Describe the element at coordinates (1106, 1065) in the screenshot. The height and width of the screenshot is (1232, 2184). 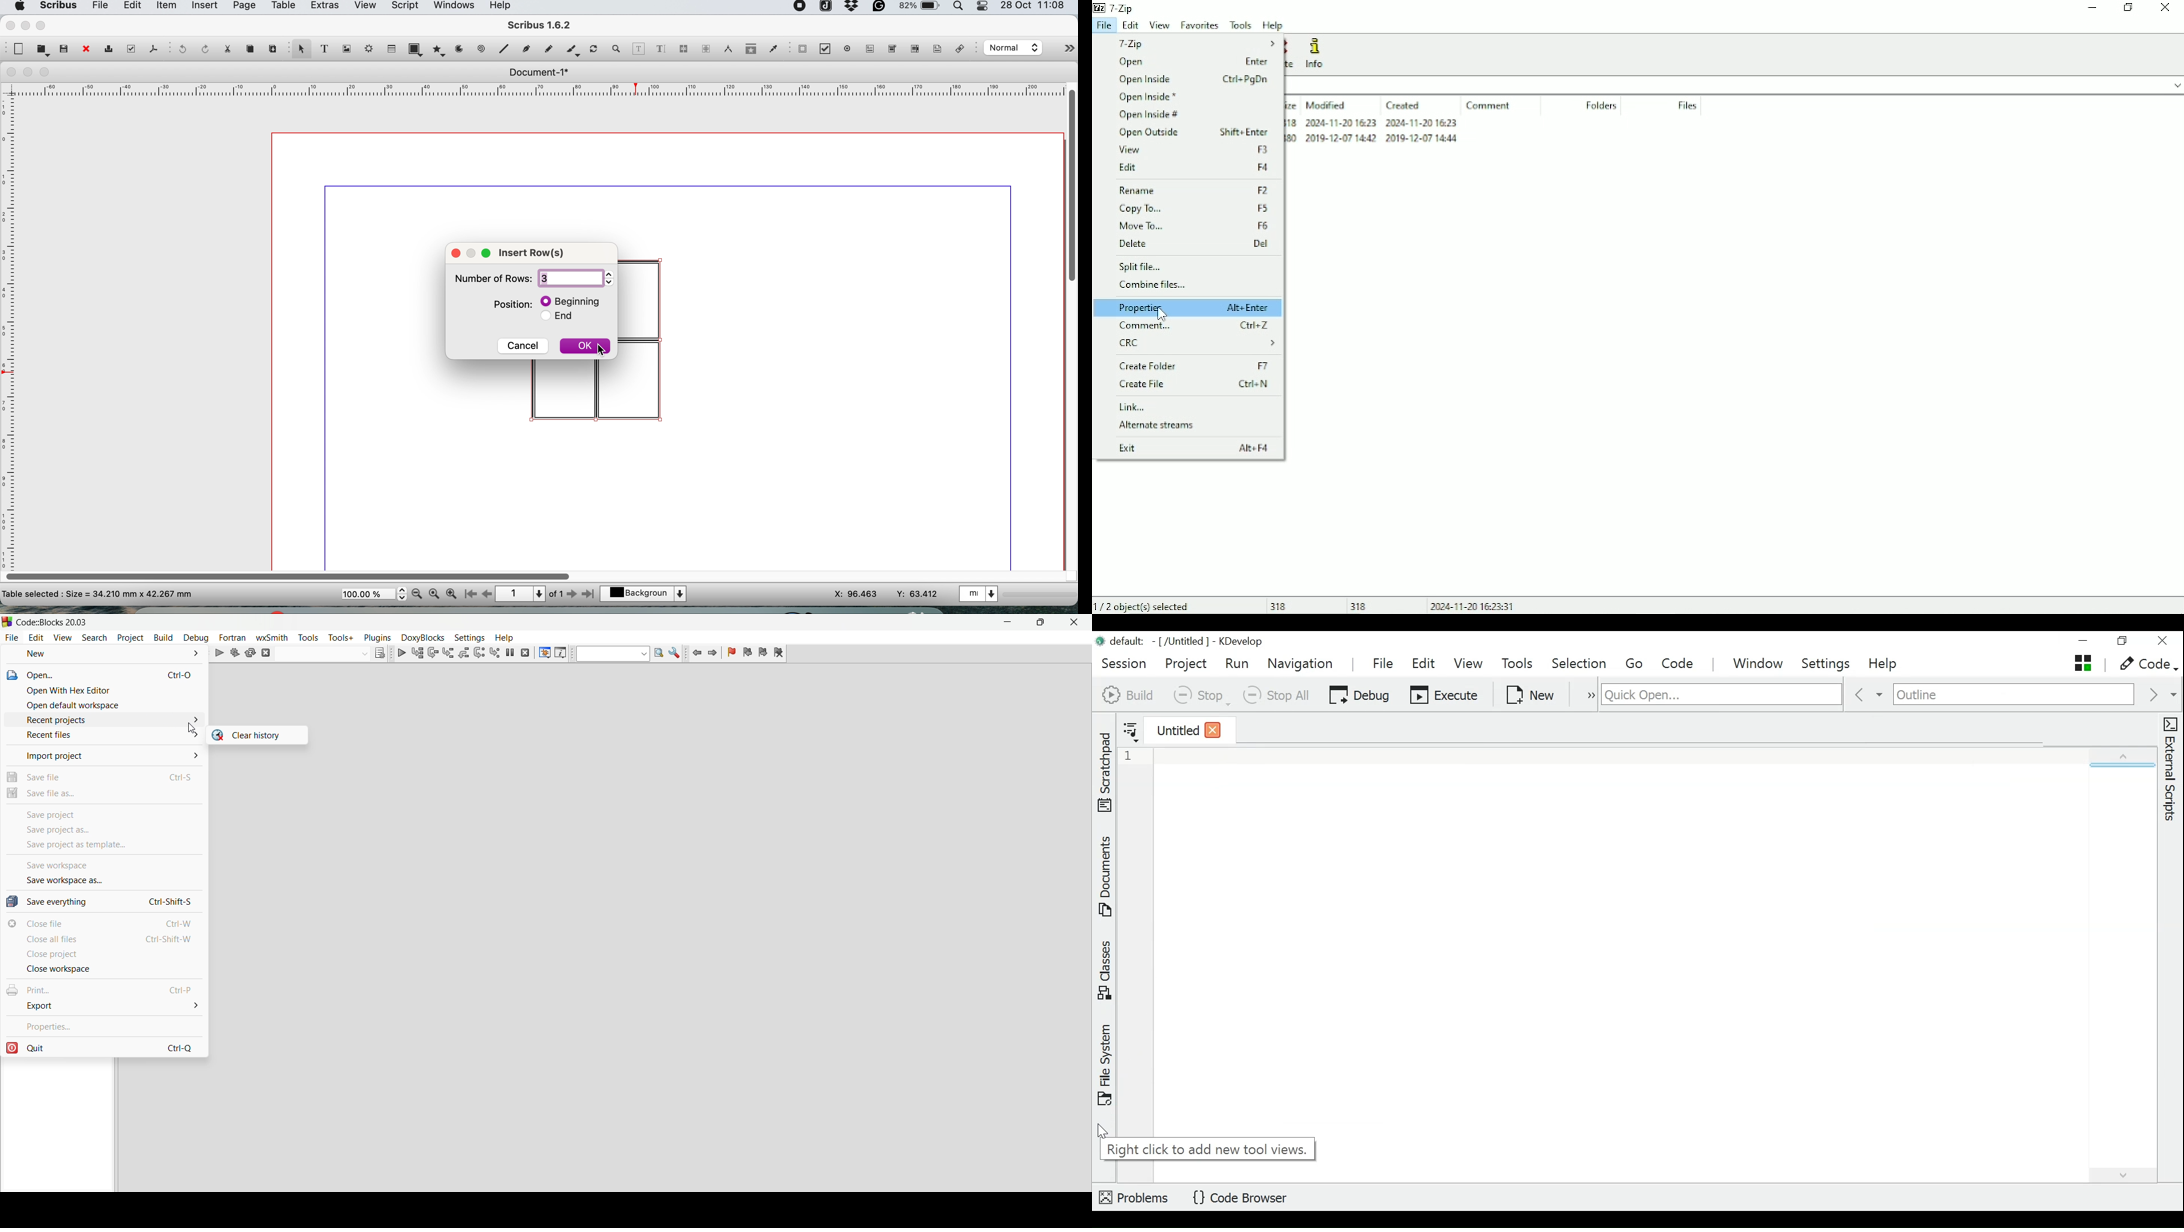
I see `File System` at that location.